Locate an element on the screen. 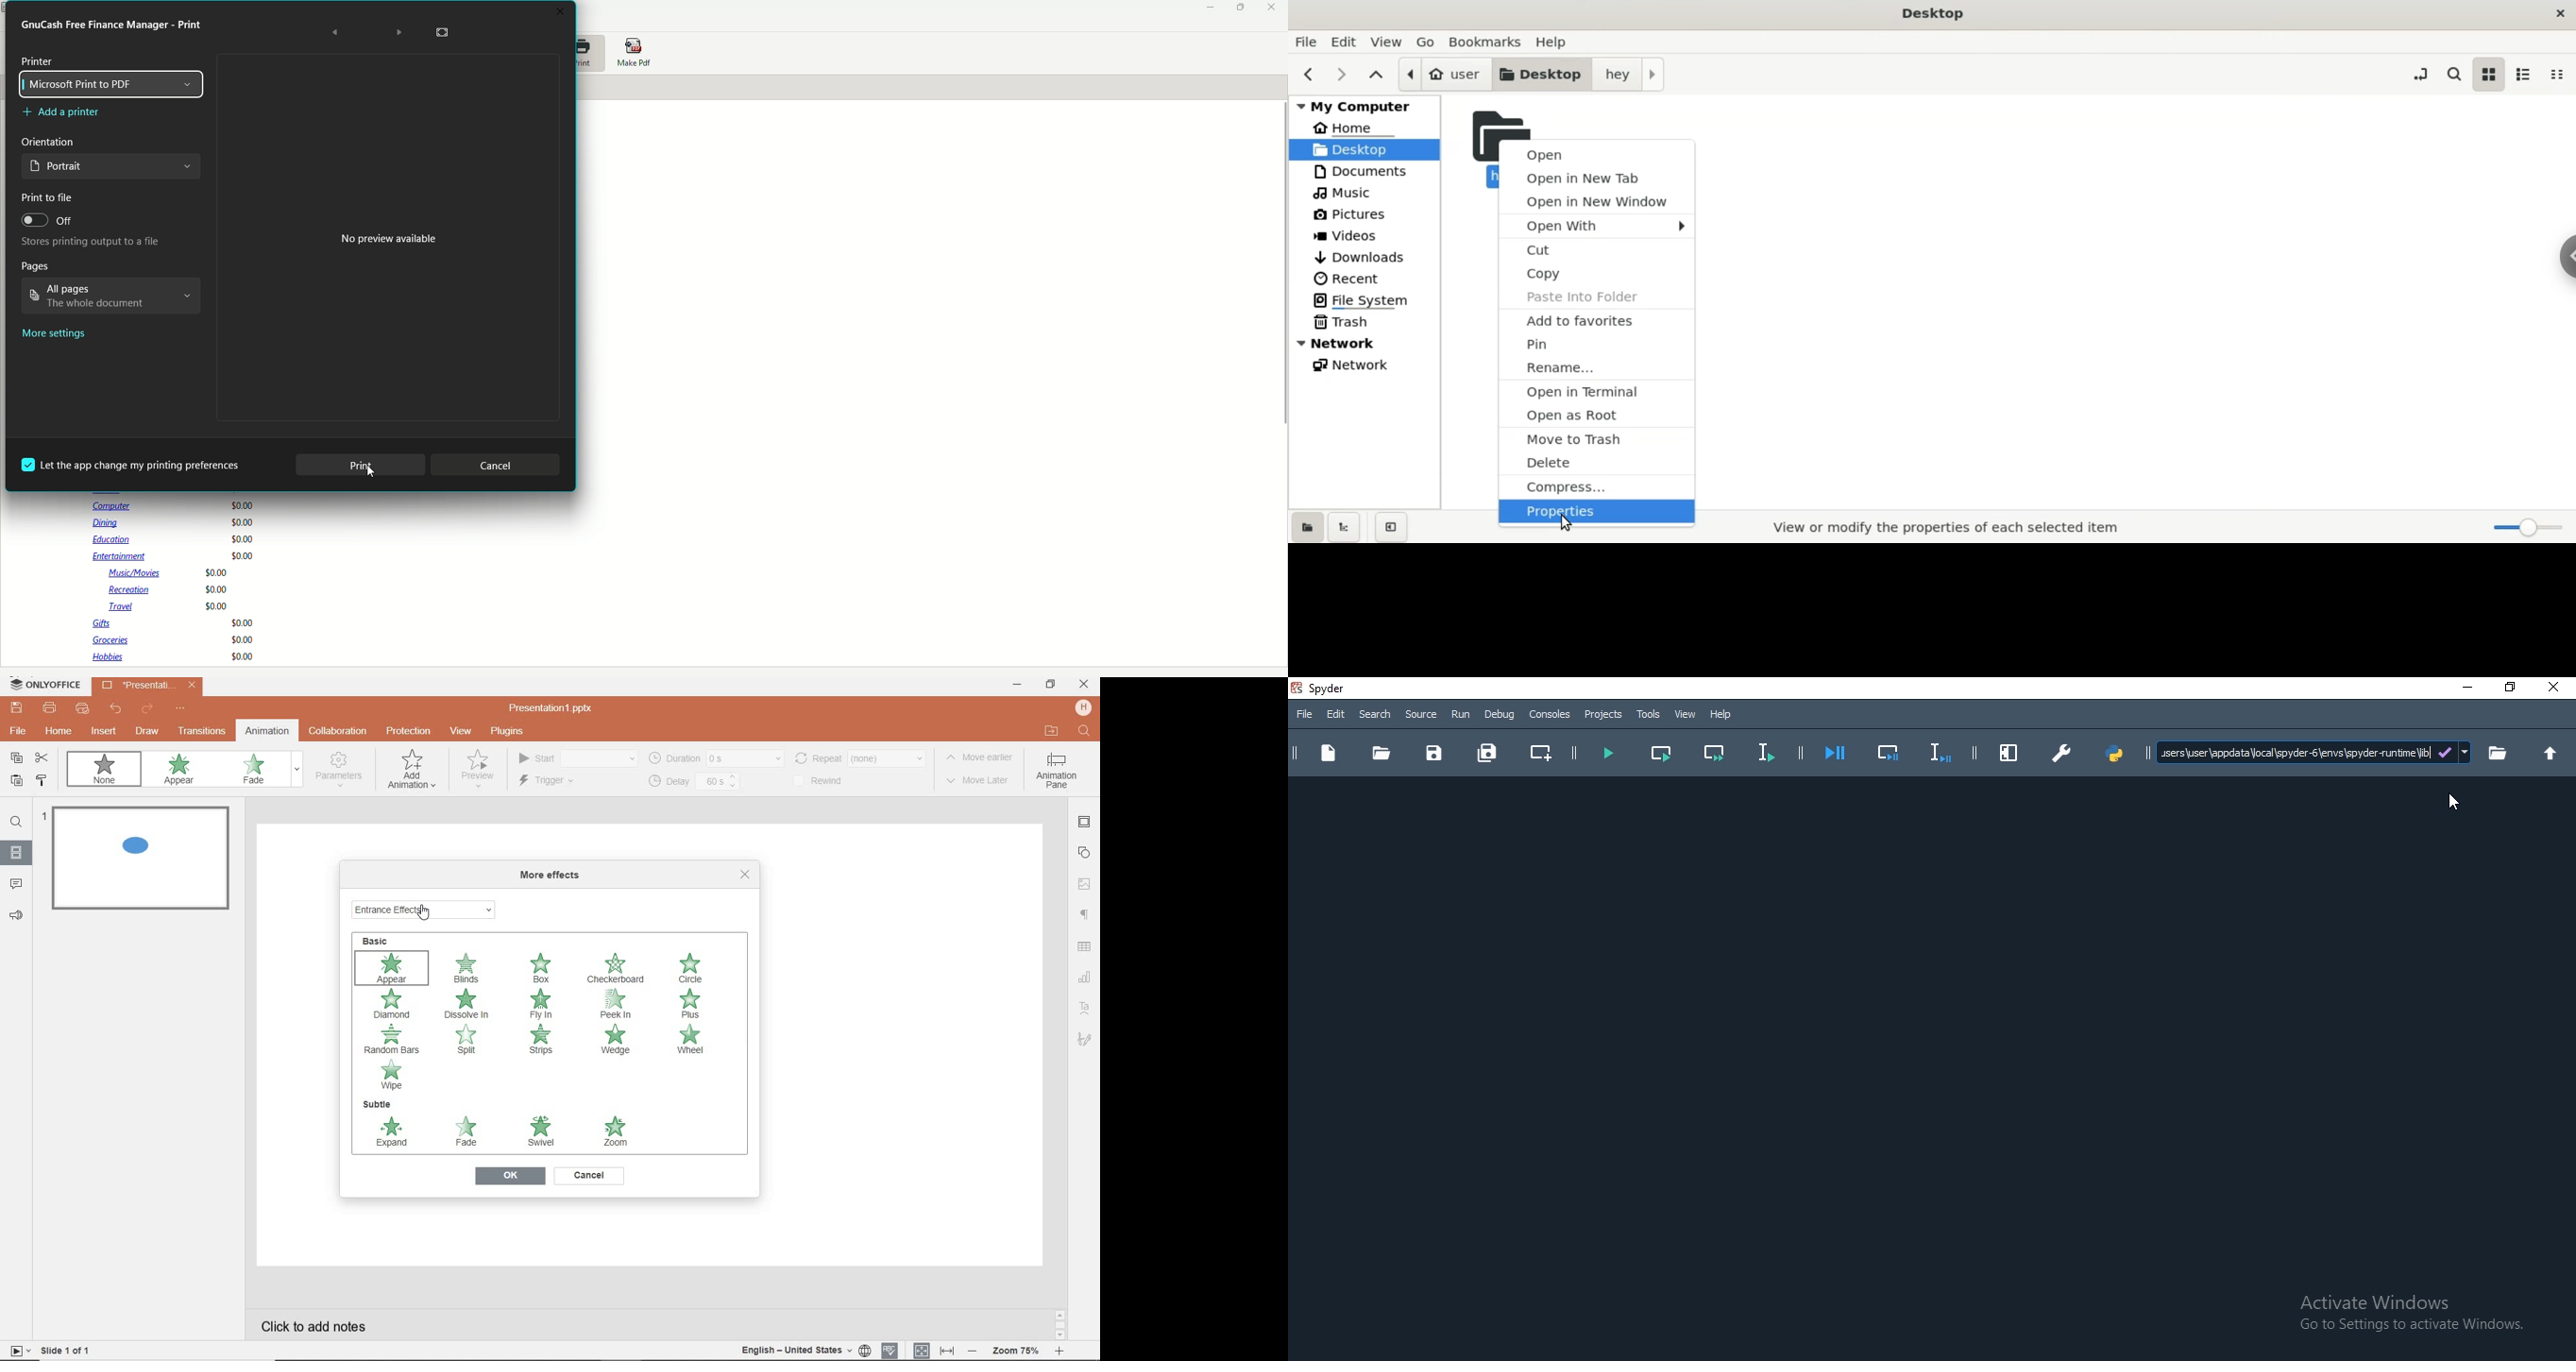  folder is located at coordinates (2499, 753).